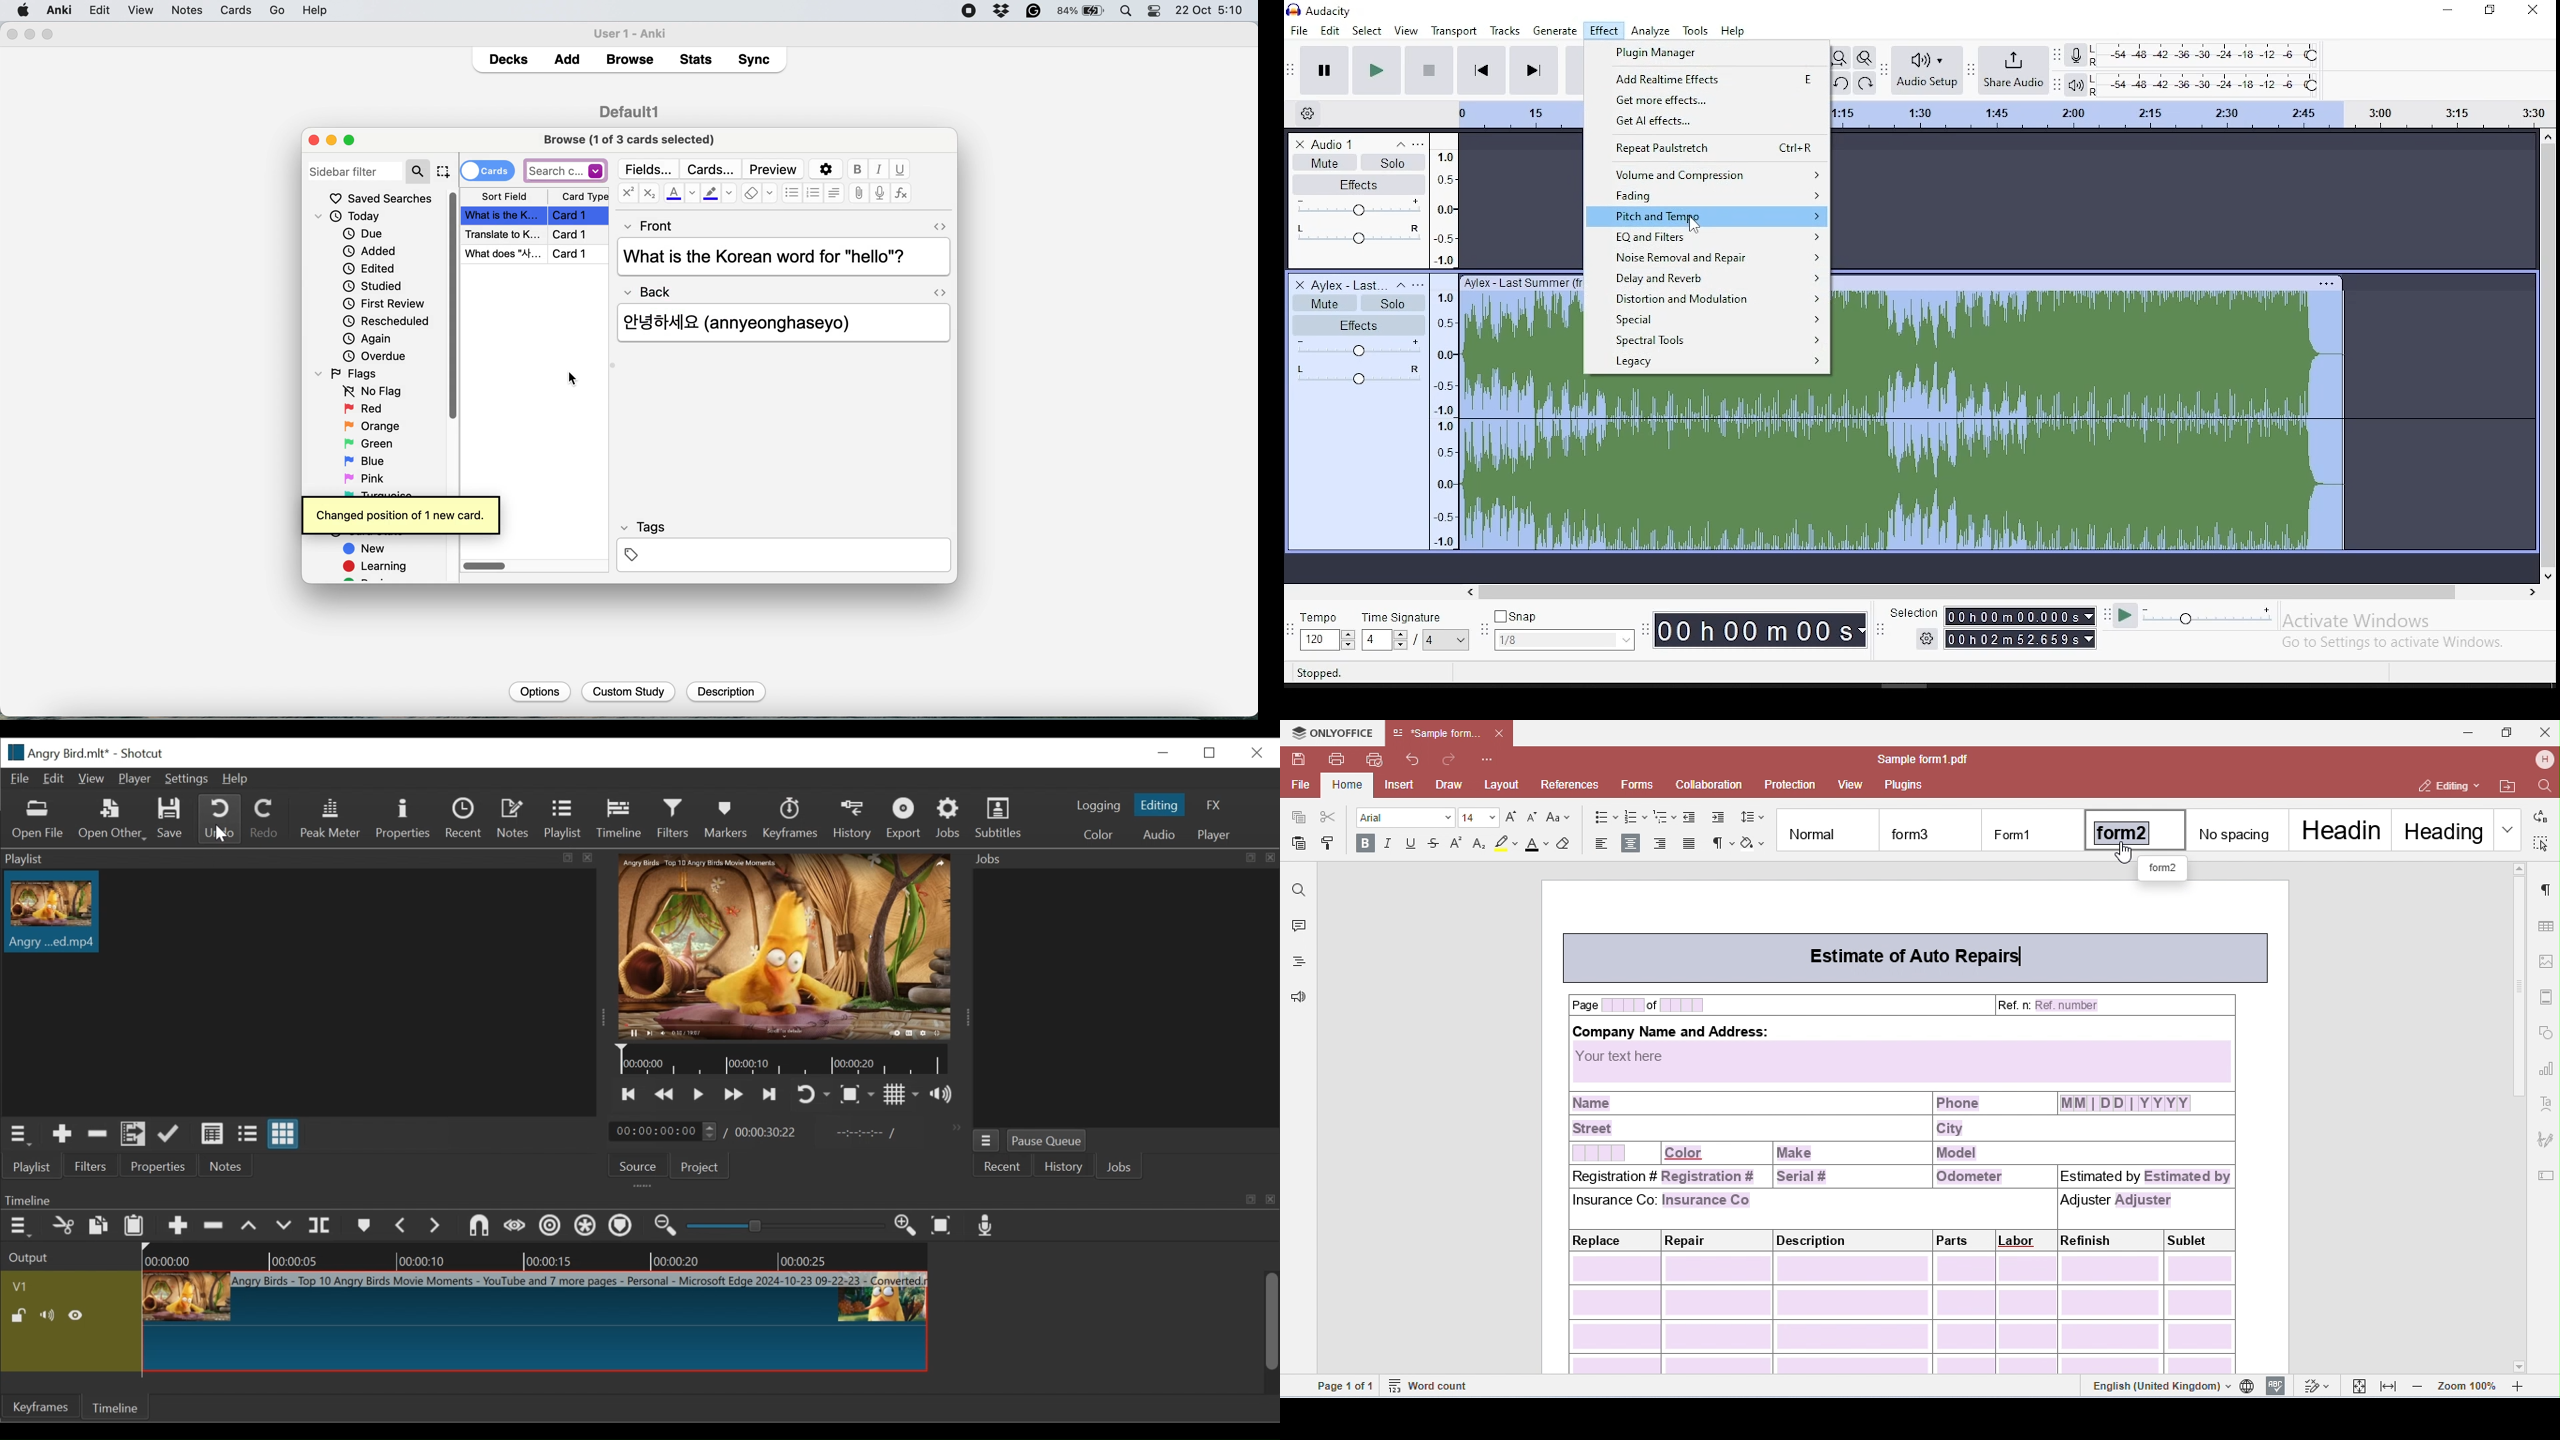  Describe the element at coordinates (331, 818) in the screenshot. I see `Peak Meter` at that location.